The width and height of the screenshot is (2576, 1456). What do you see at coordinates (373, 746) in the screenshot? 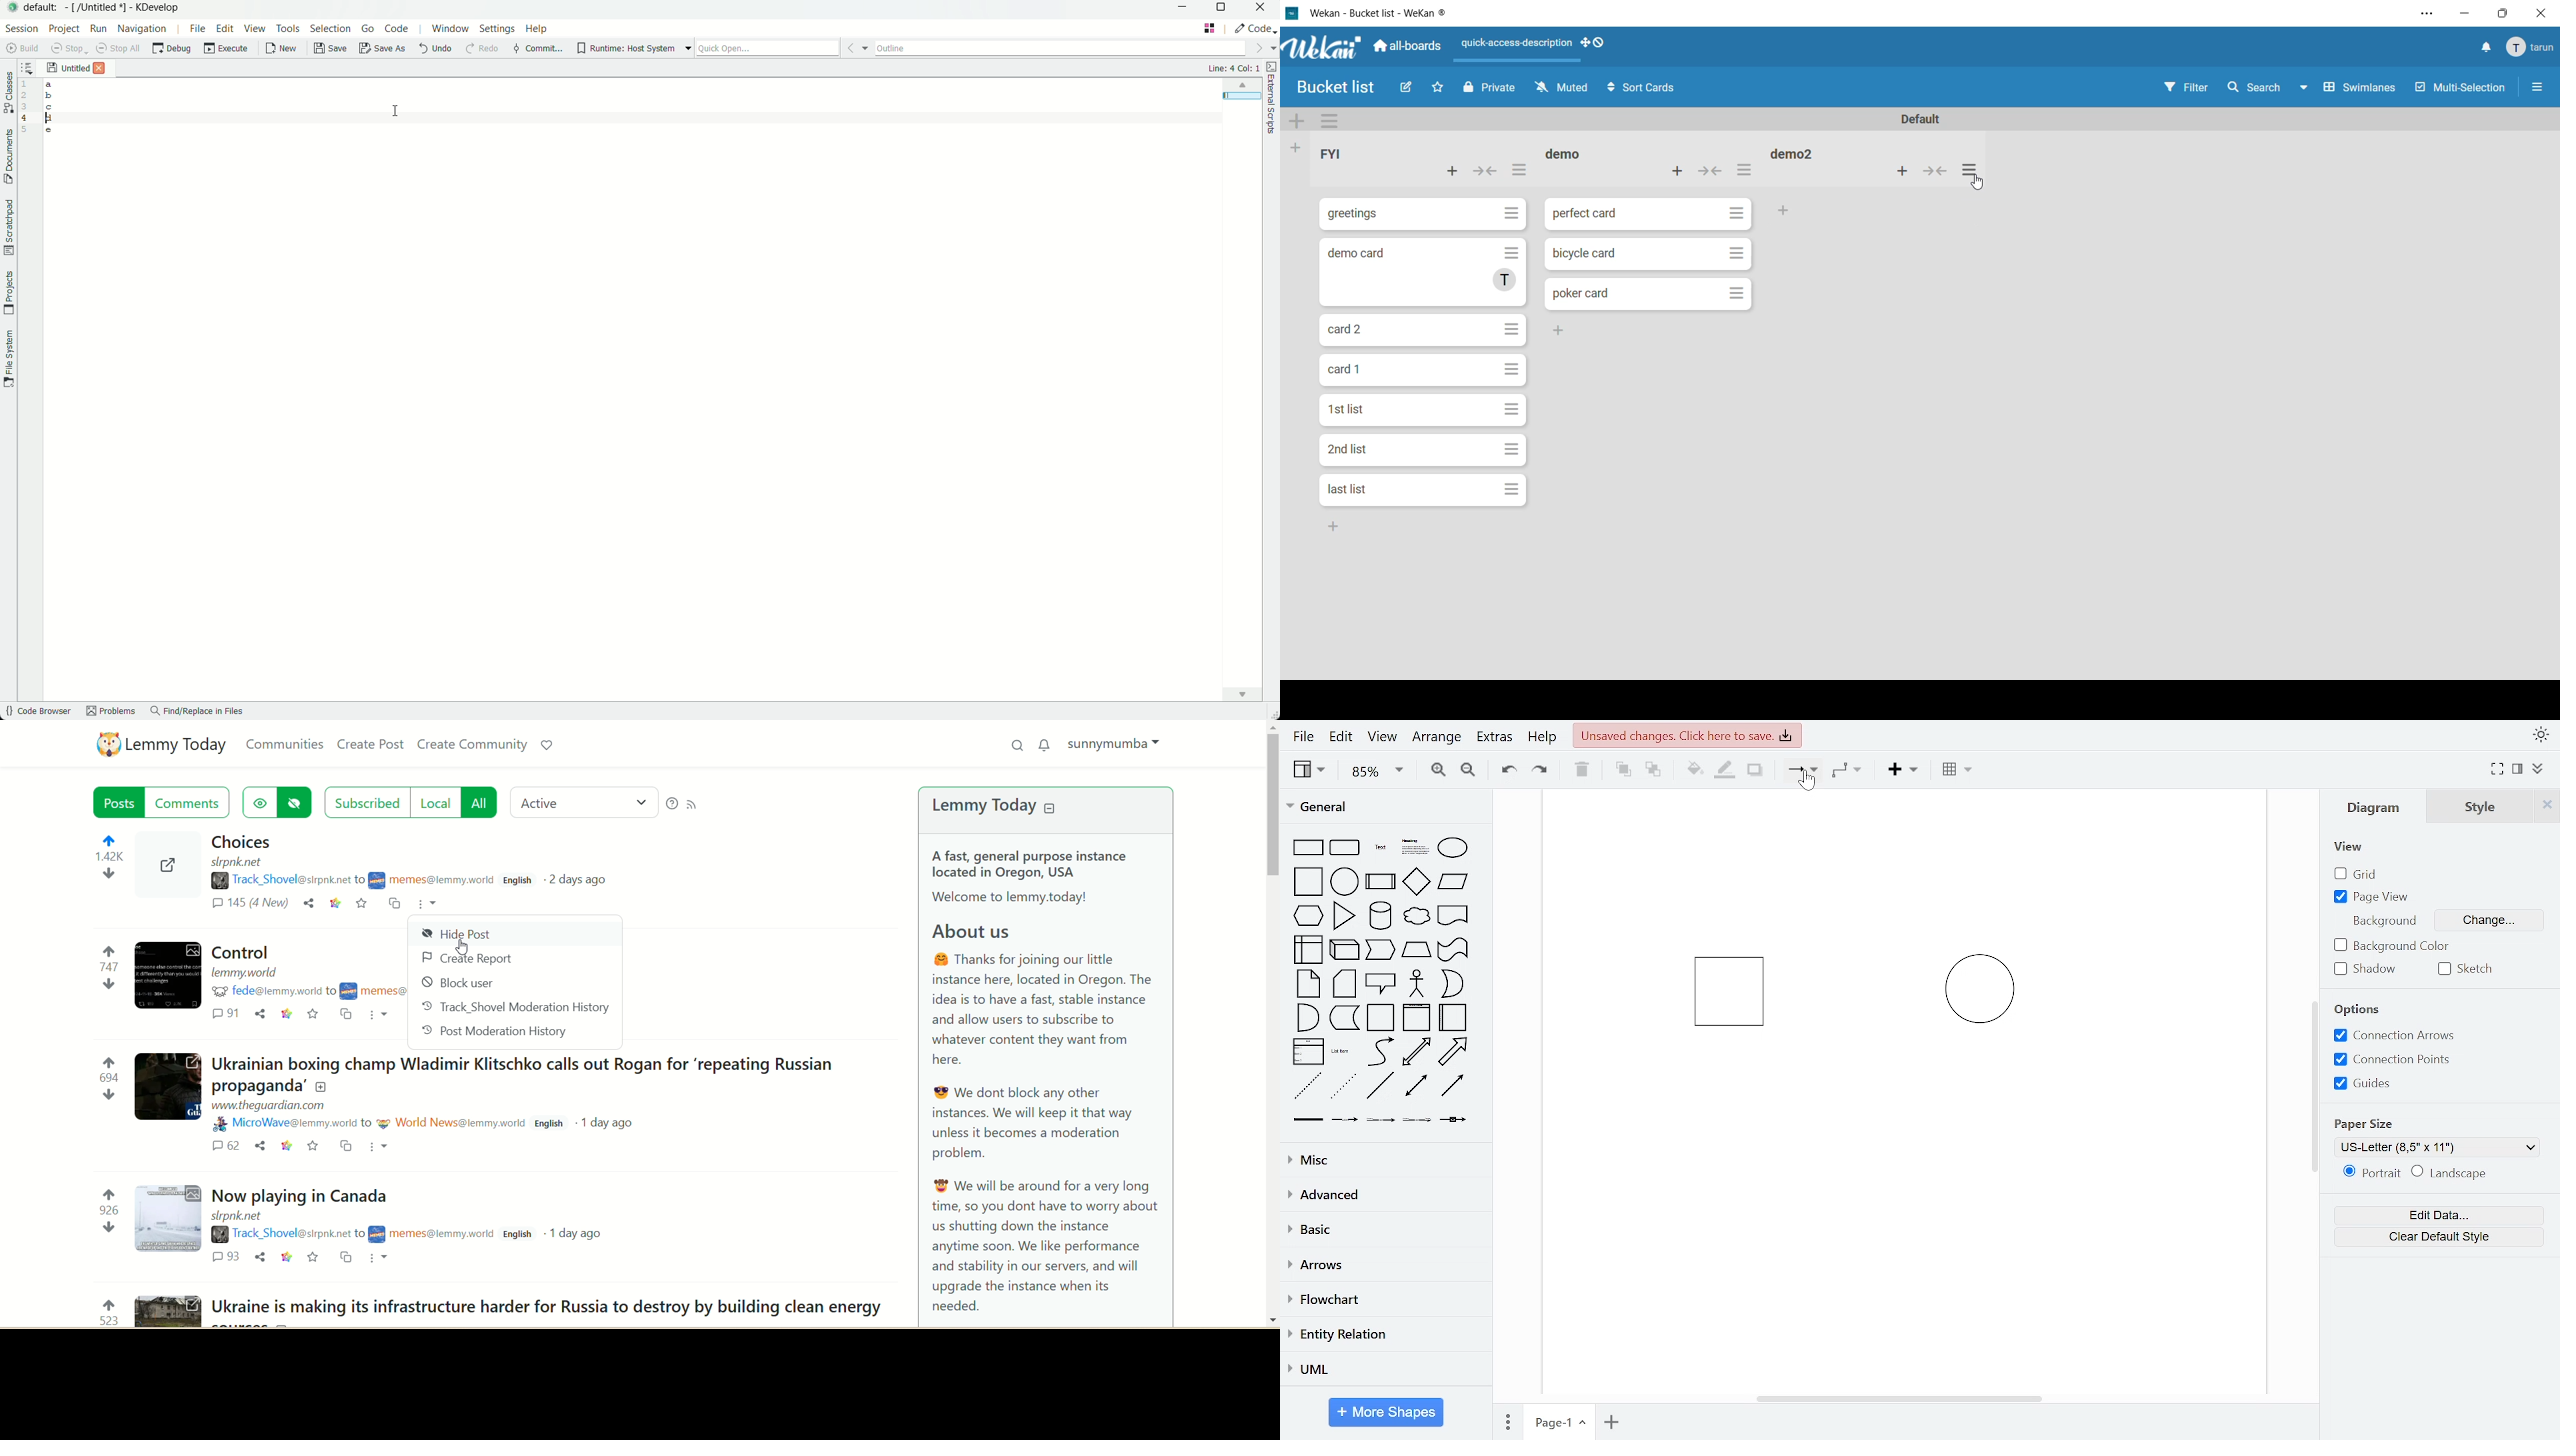
I see `create post` at bounding box center [373, 746].